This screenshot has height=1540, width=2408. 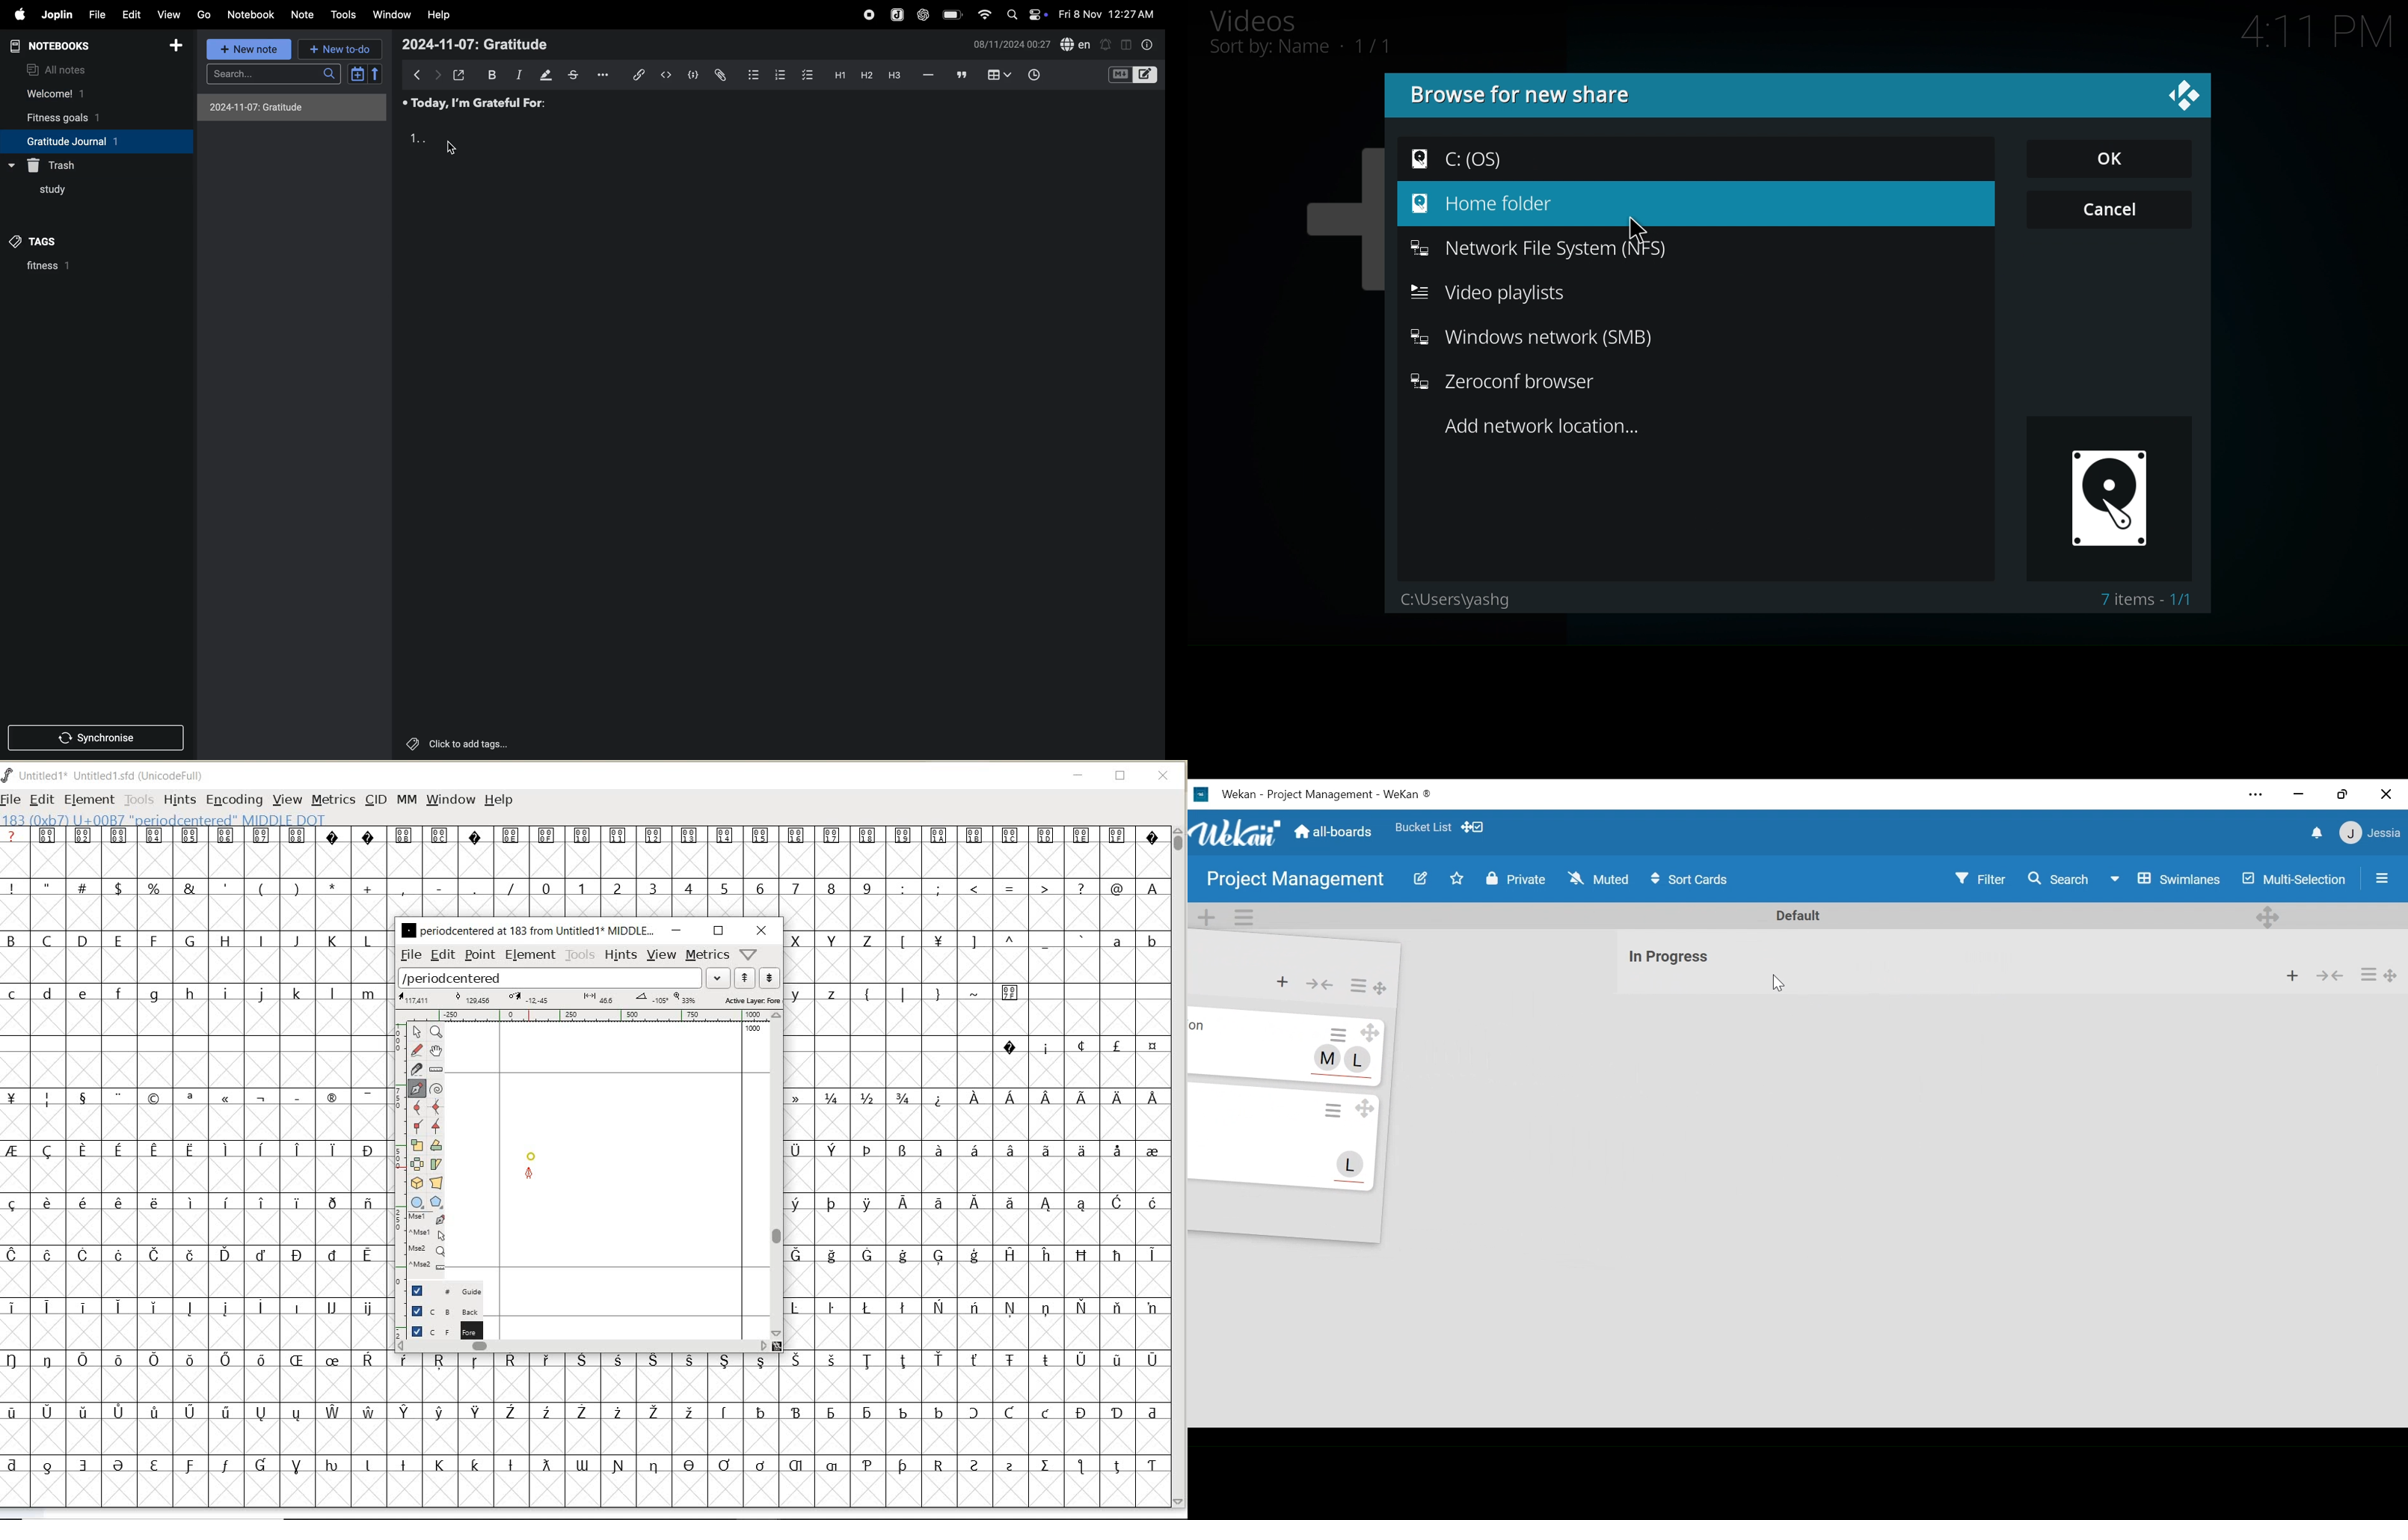 I want to click on 2 Items • 1/1, so click(x=2147, y=601).